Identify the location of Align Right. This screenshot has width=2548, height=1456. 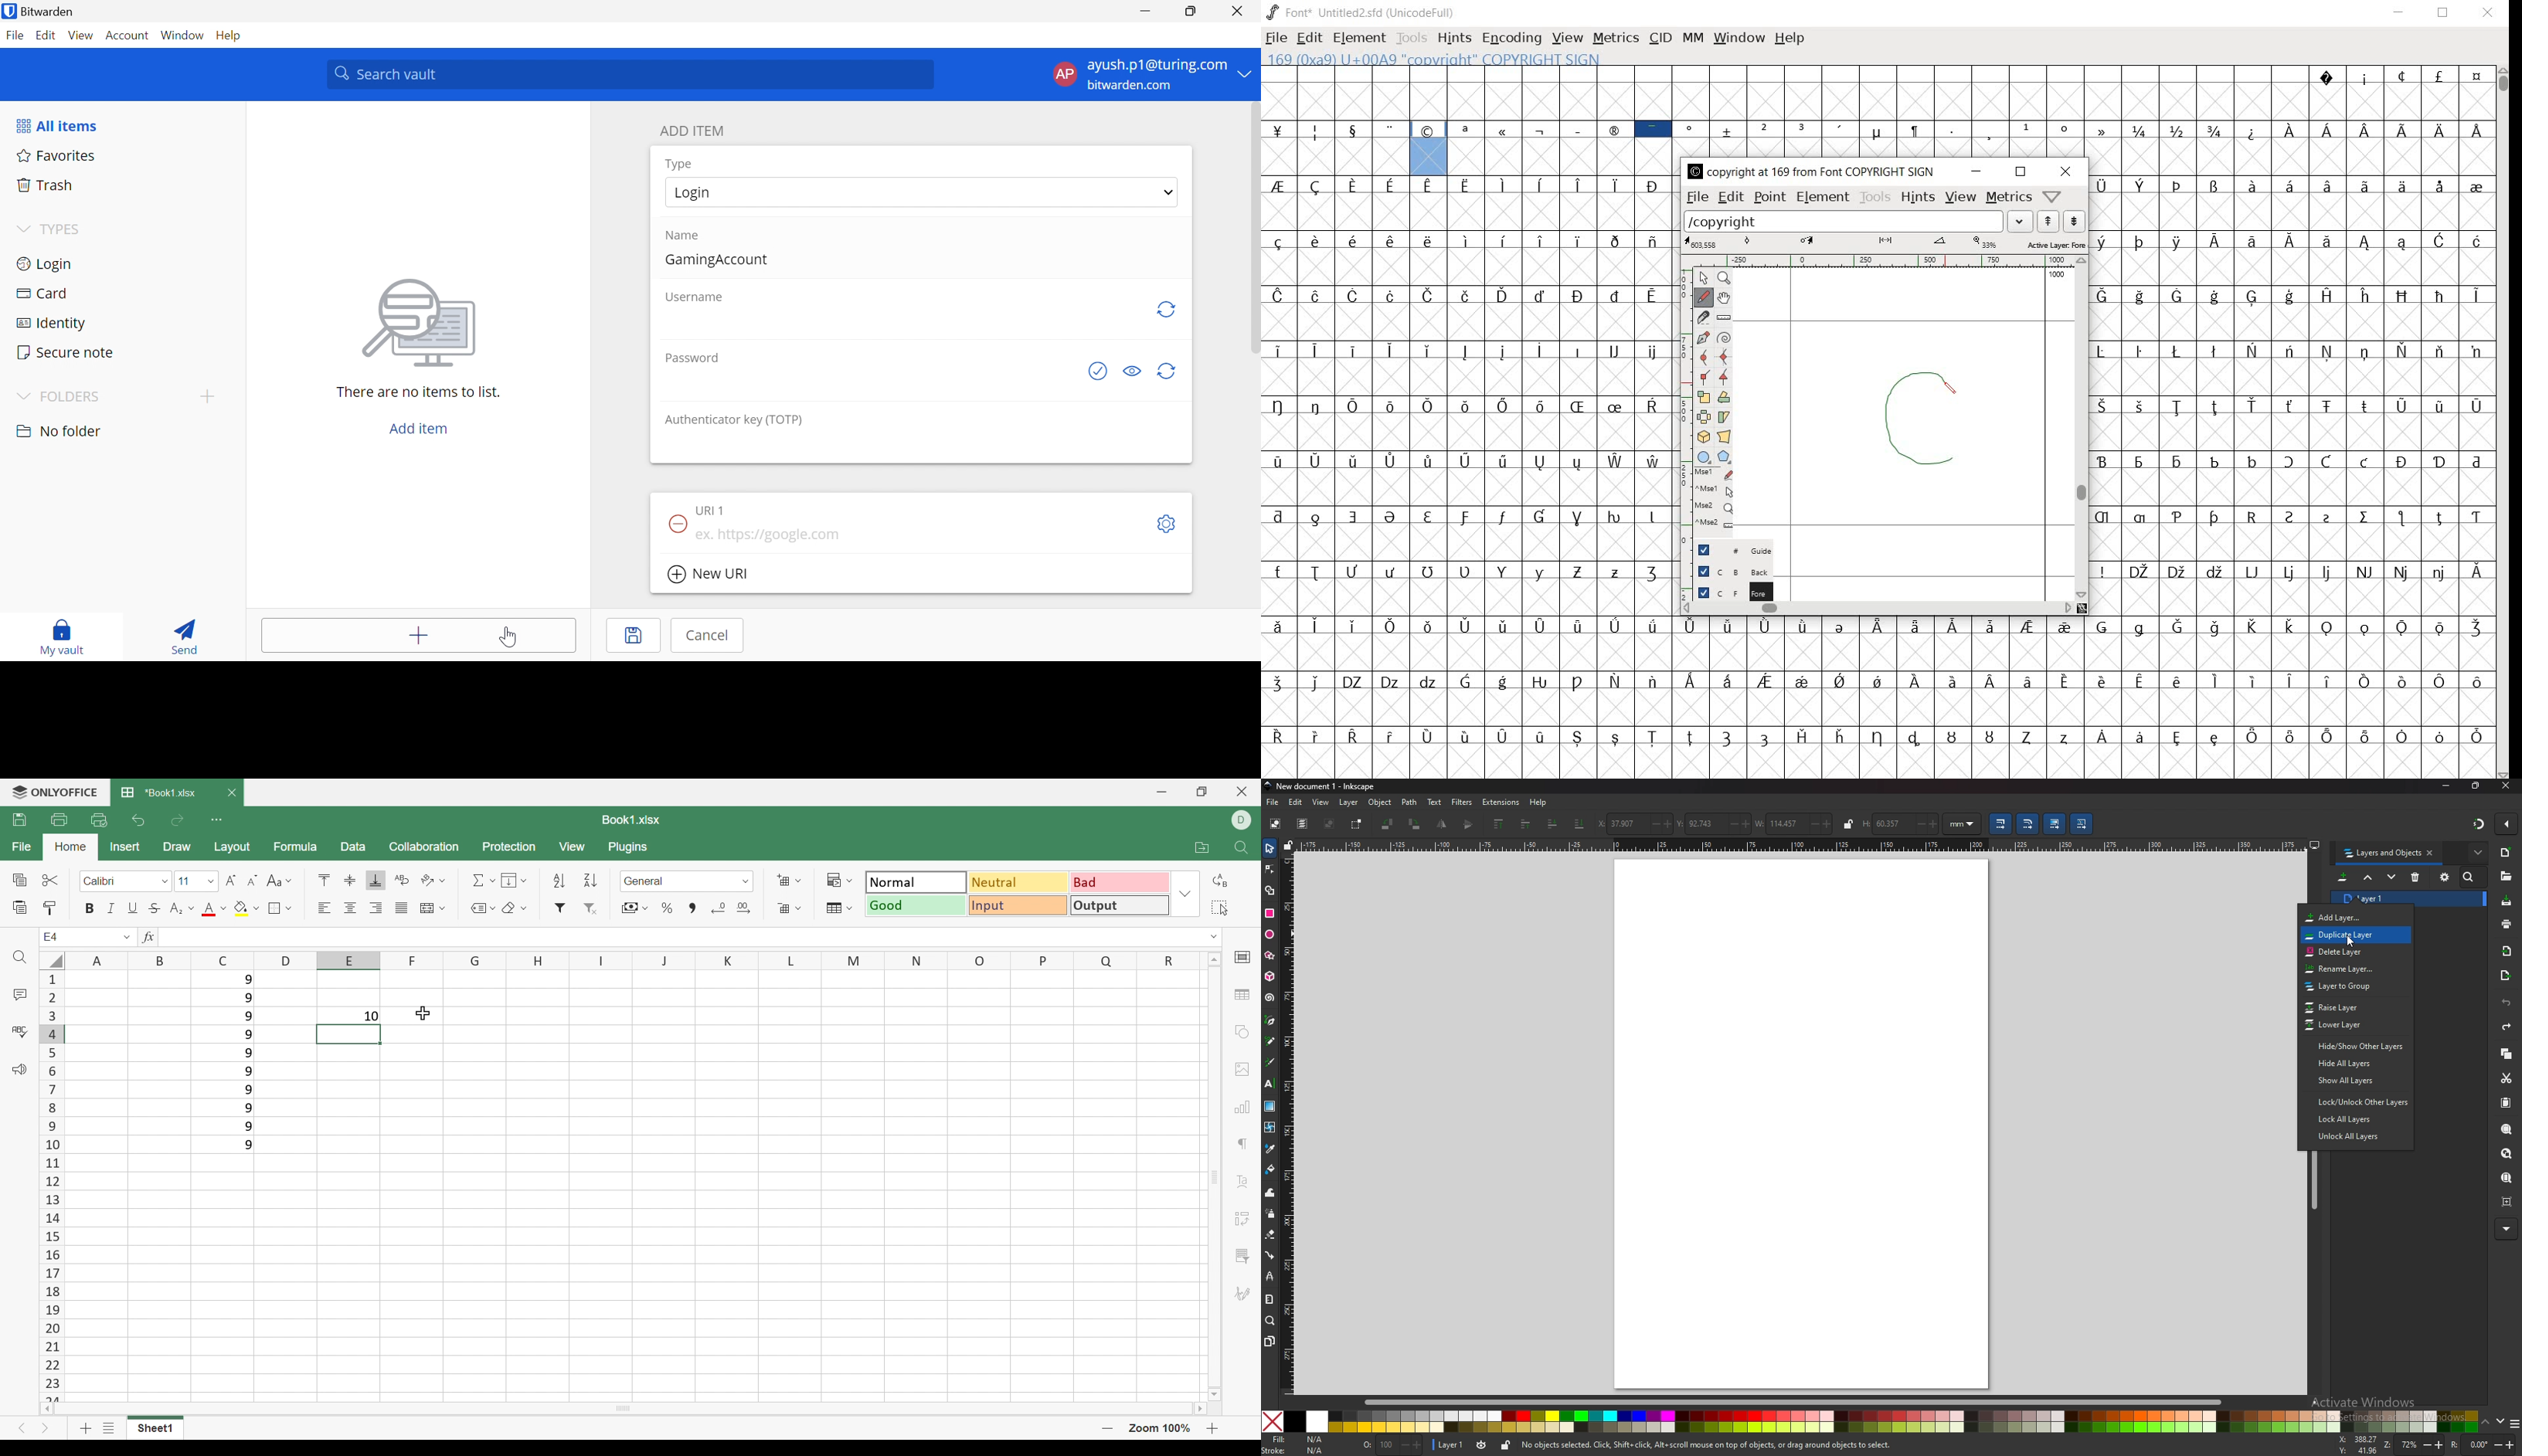
(378, 908).